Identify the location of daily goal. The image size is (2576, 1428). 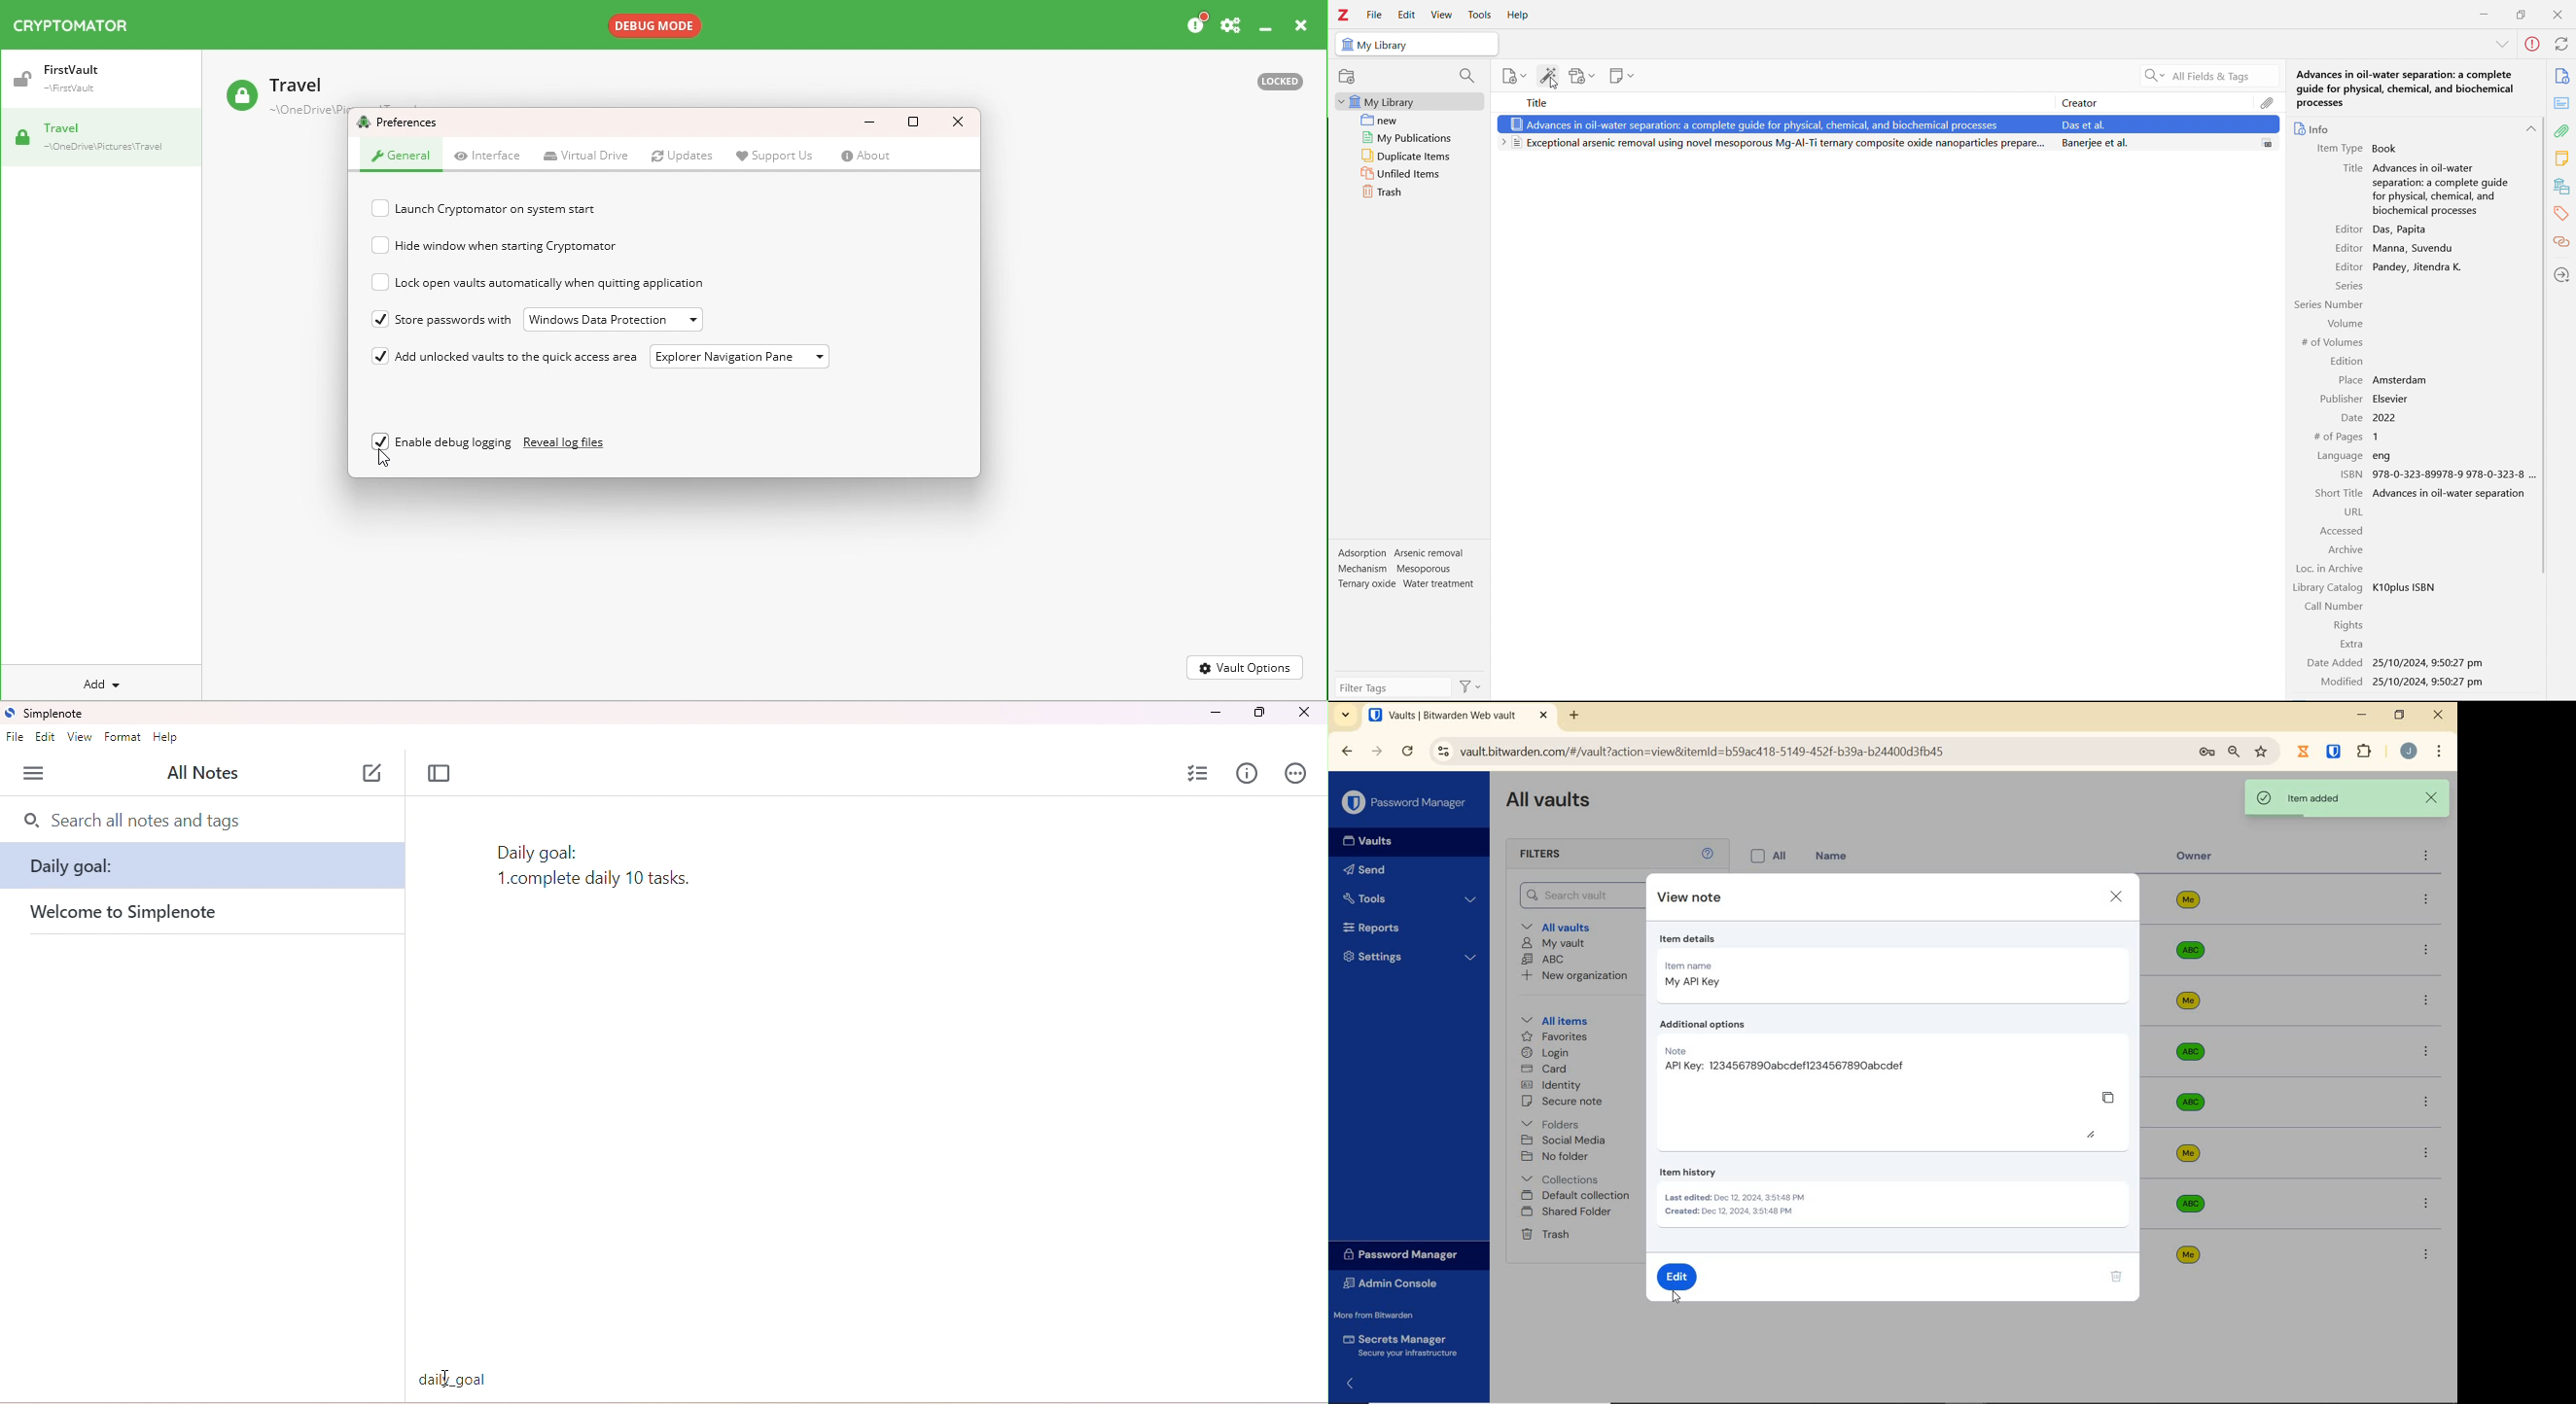
(204, 870).